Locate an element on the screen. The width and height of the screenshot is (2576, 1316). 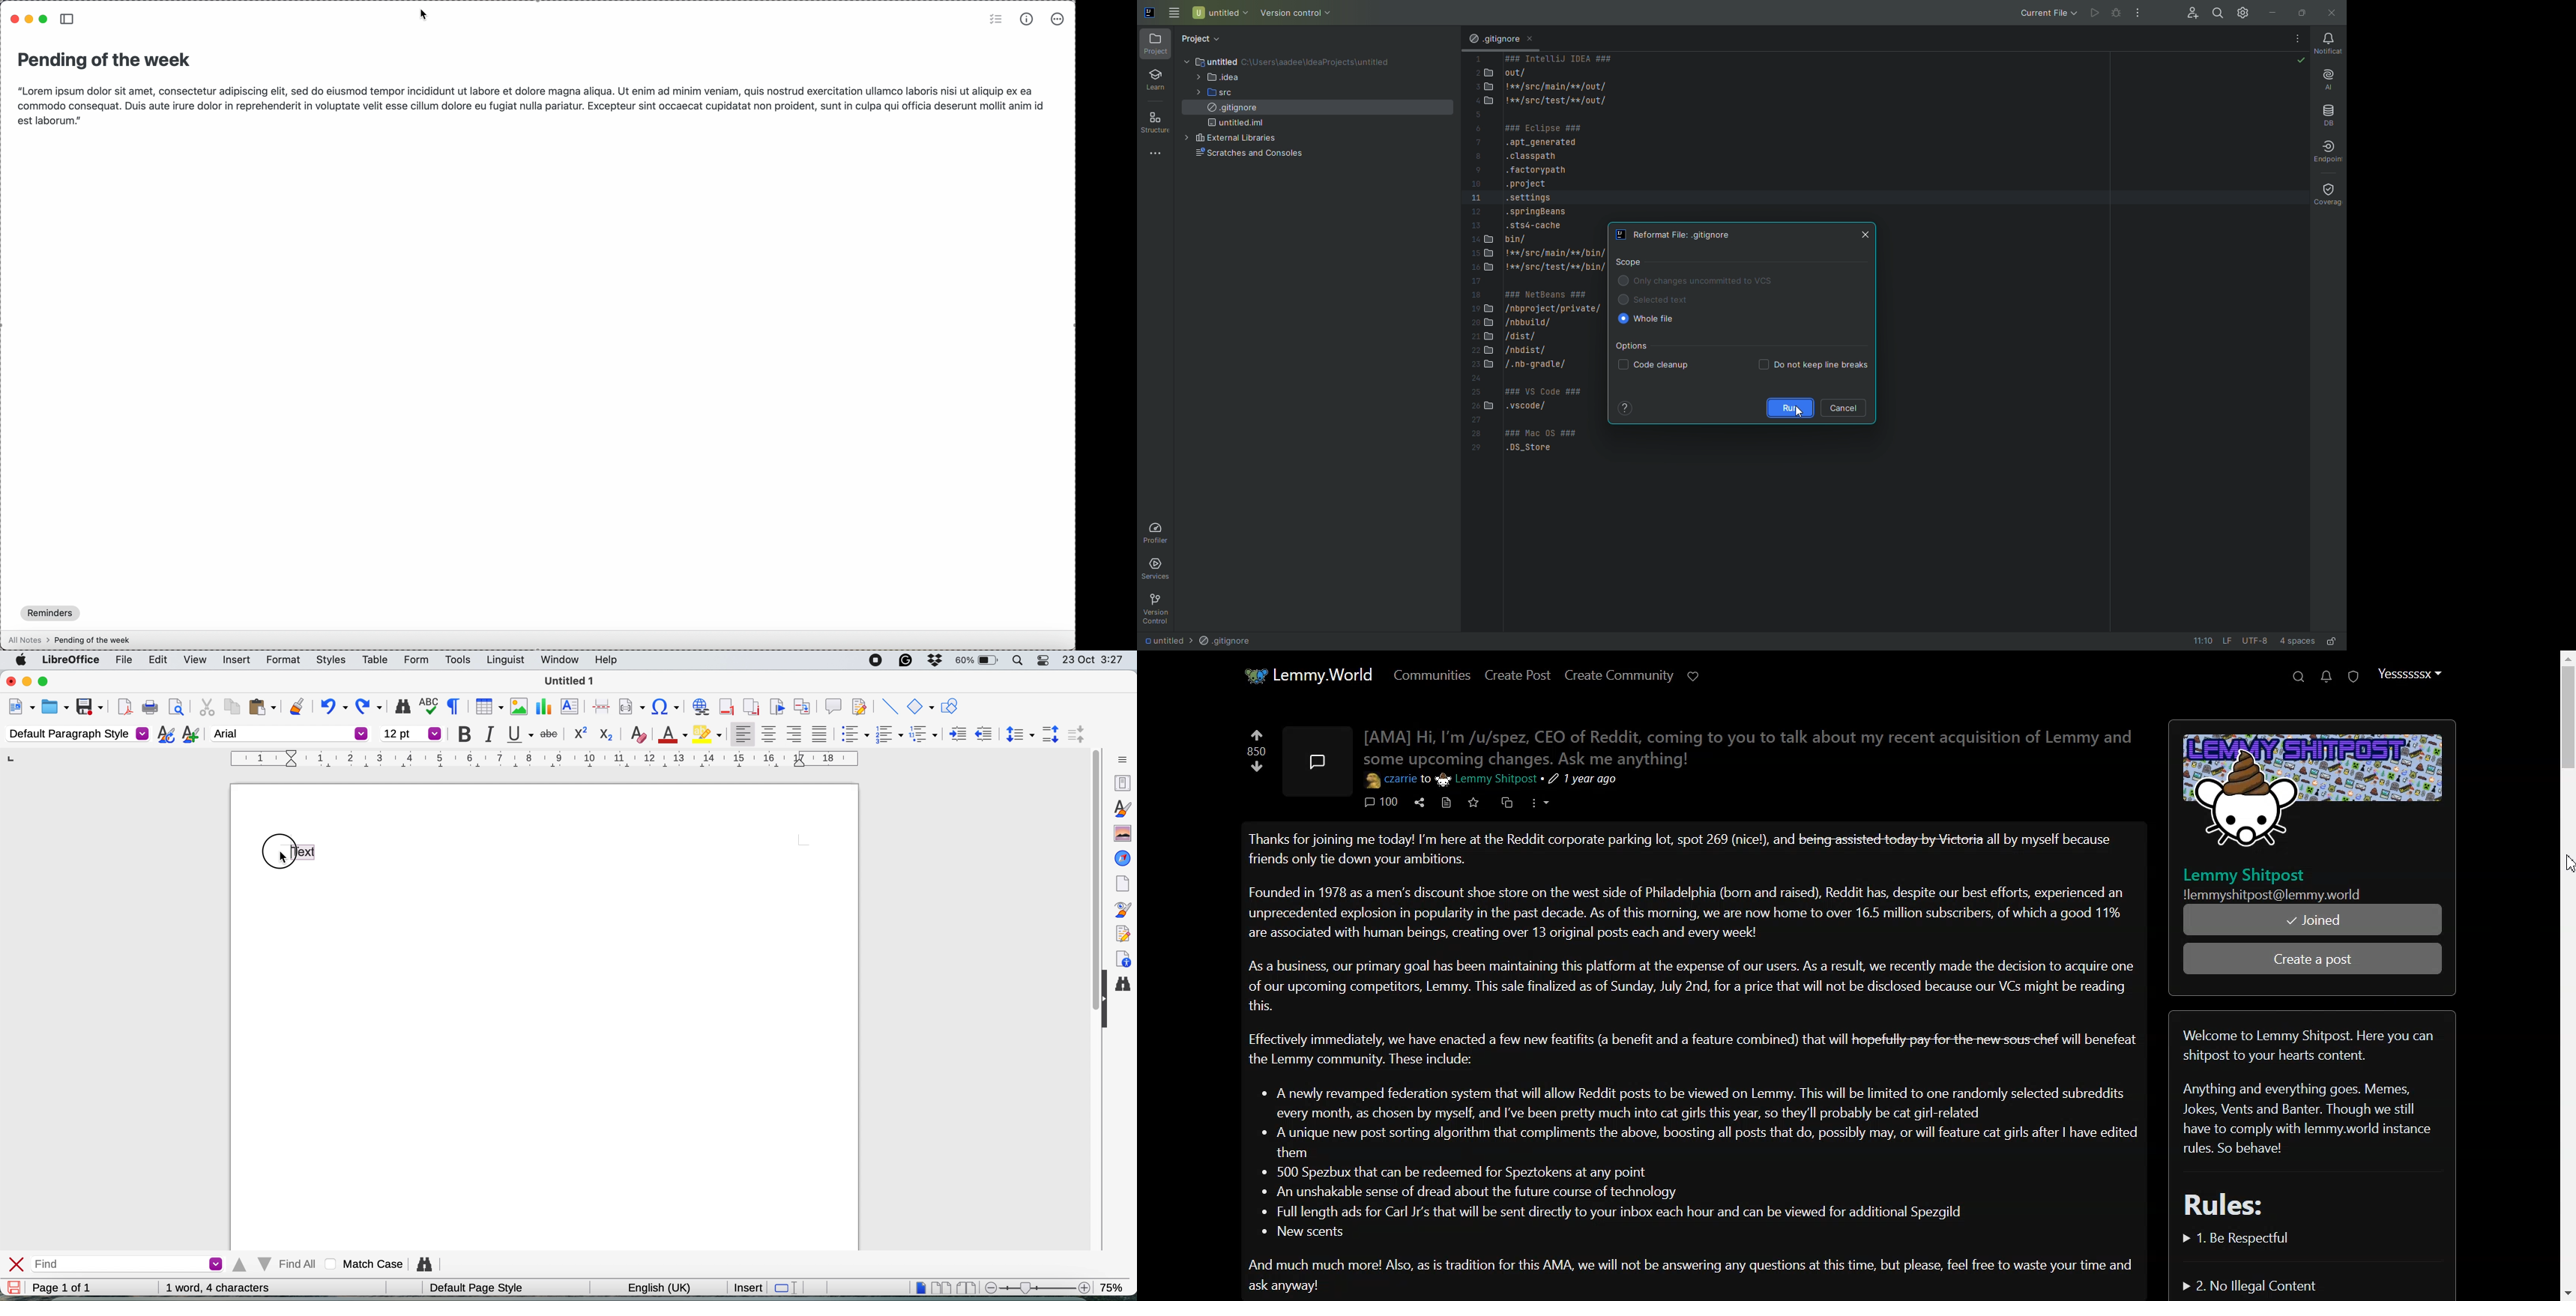
find and replace is located at coordinates (1127, 988).